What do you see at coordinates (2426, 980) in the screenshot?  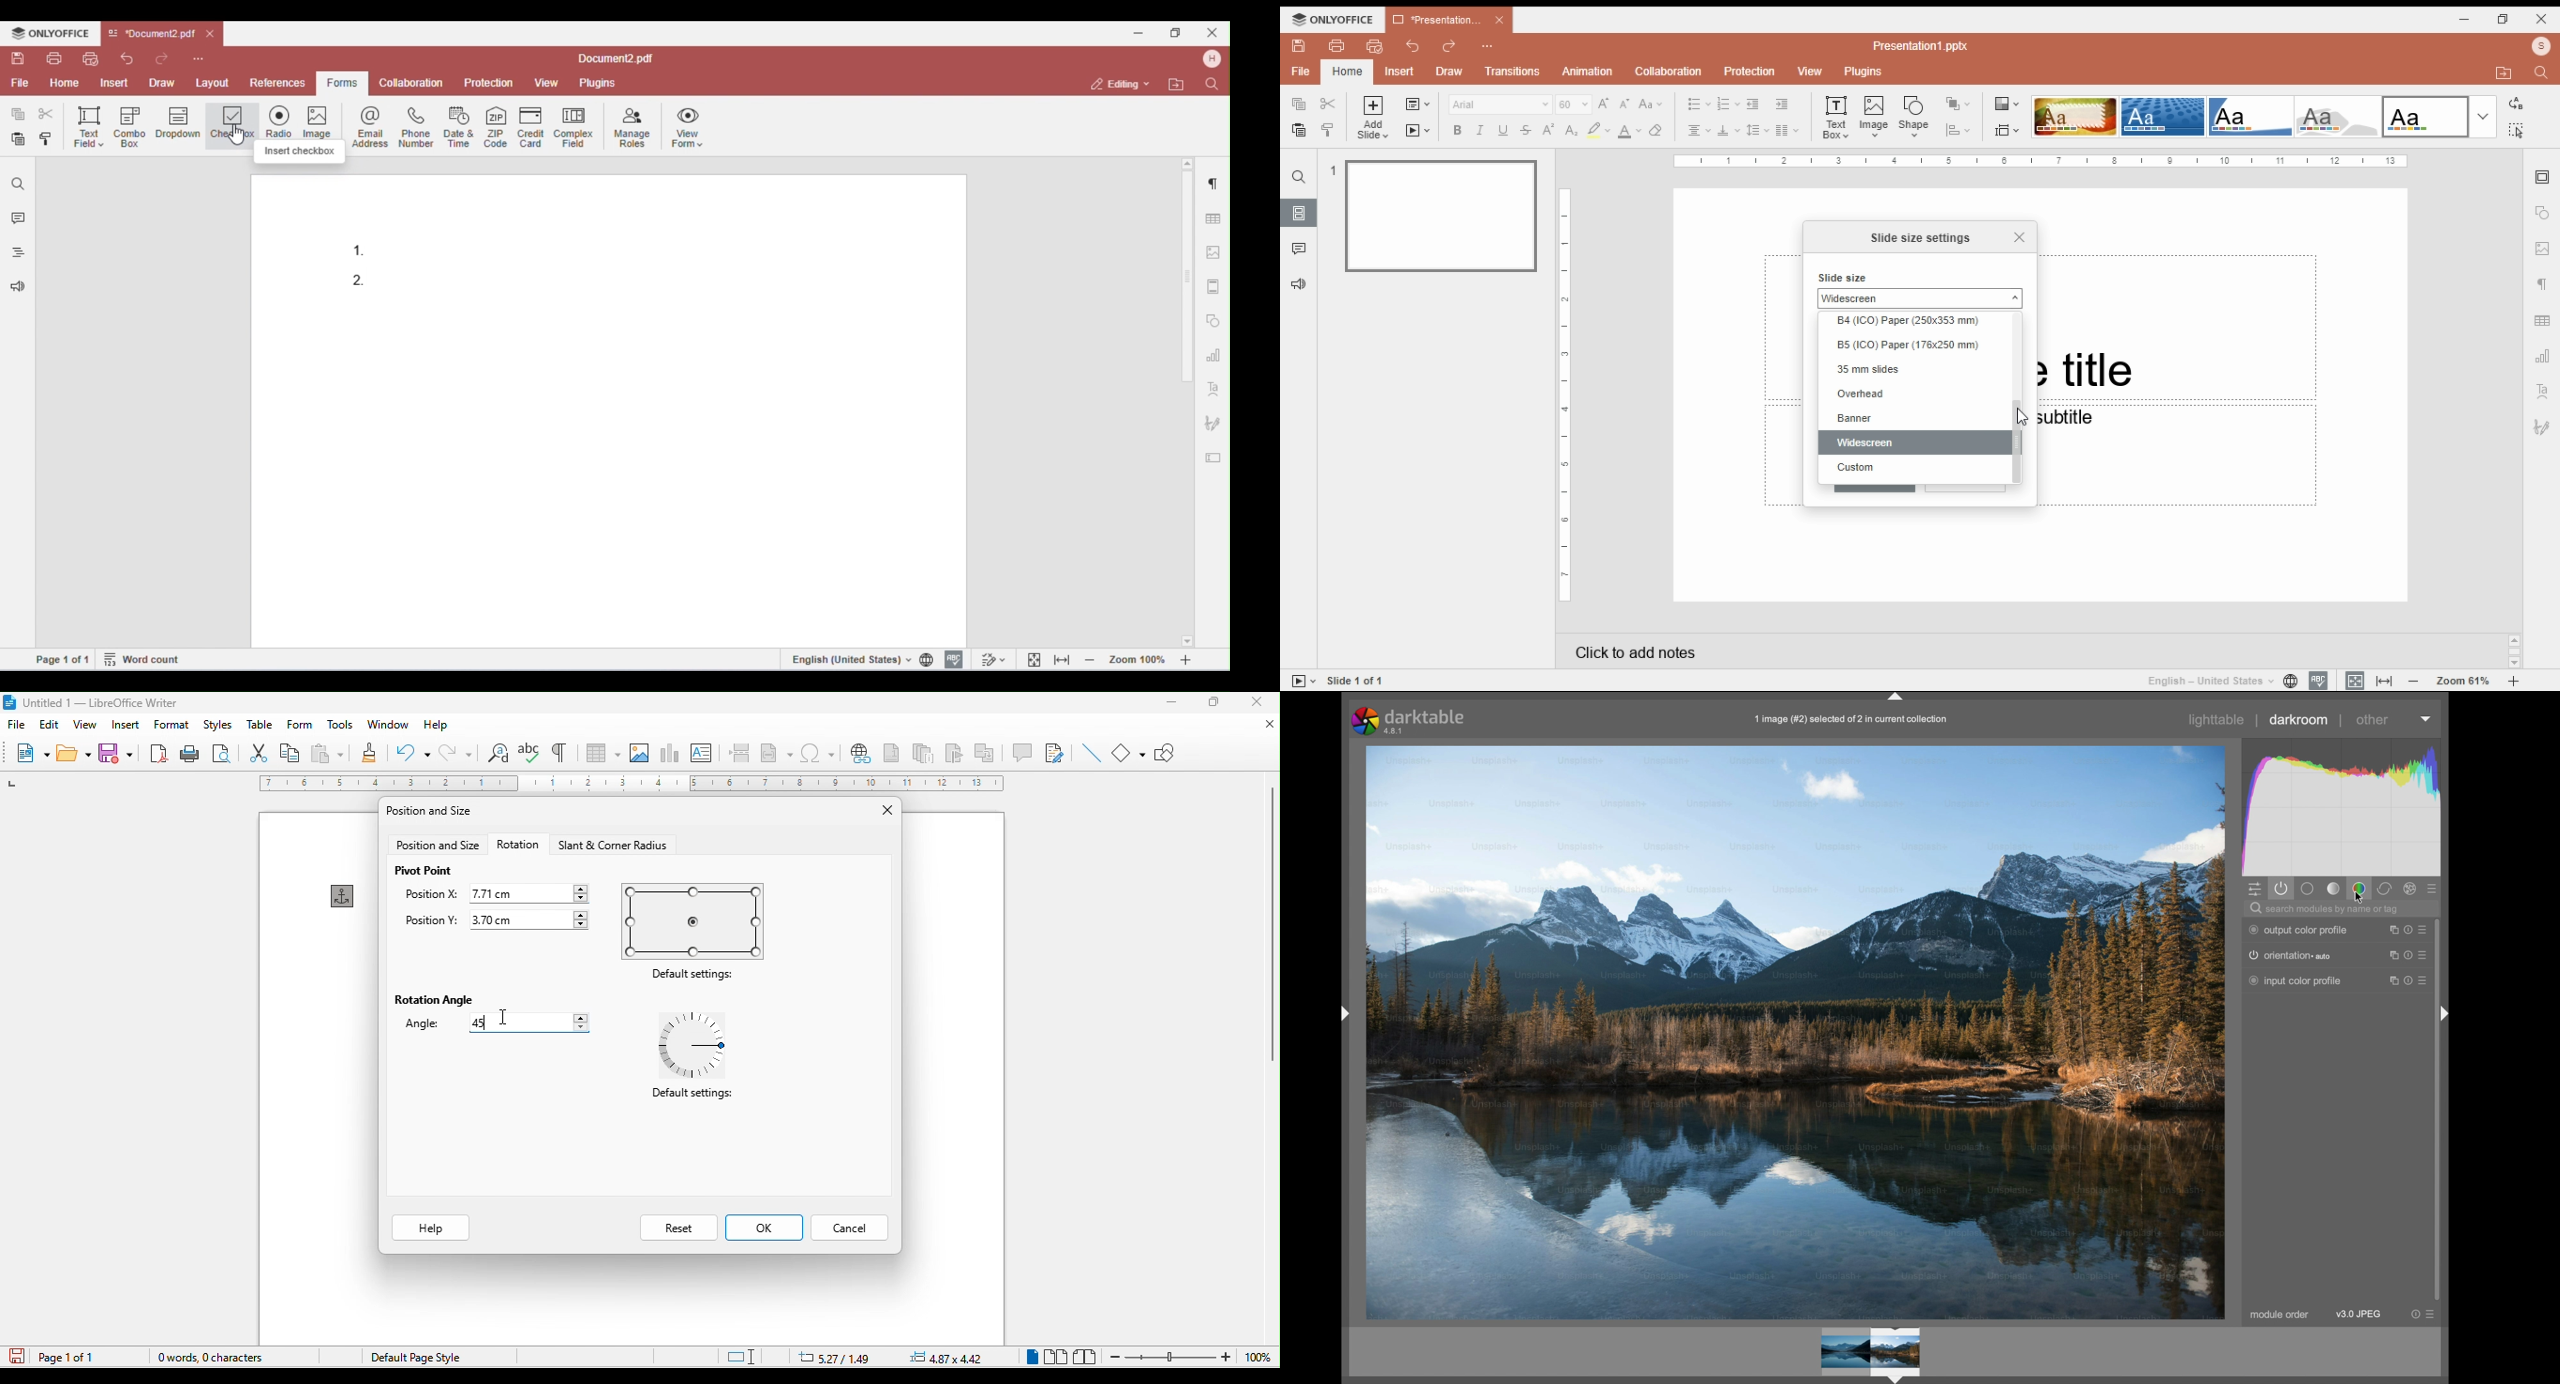 I see `presets` at bounding box center [2426, 980].